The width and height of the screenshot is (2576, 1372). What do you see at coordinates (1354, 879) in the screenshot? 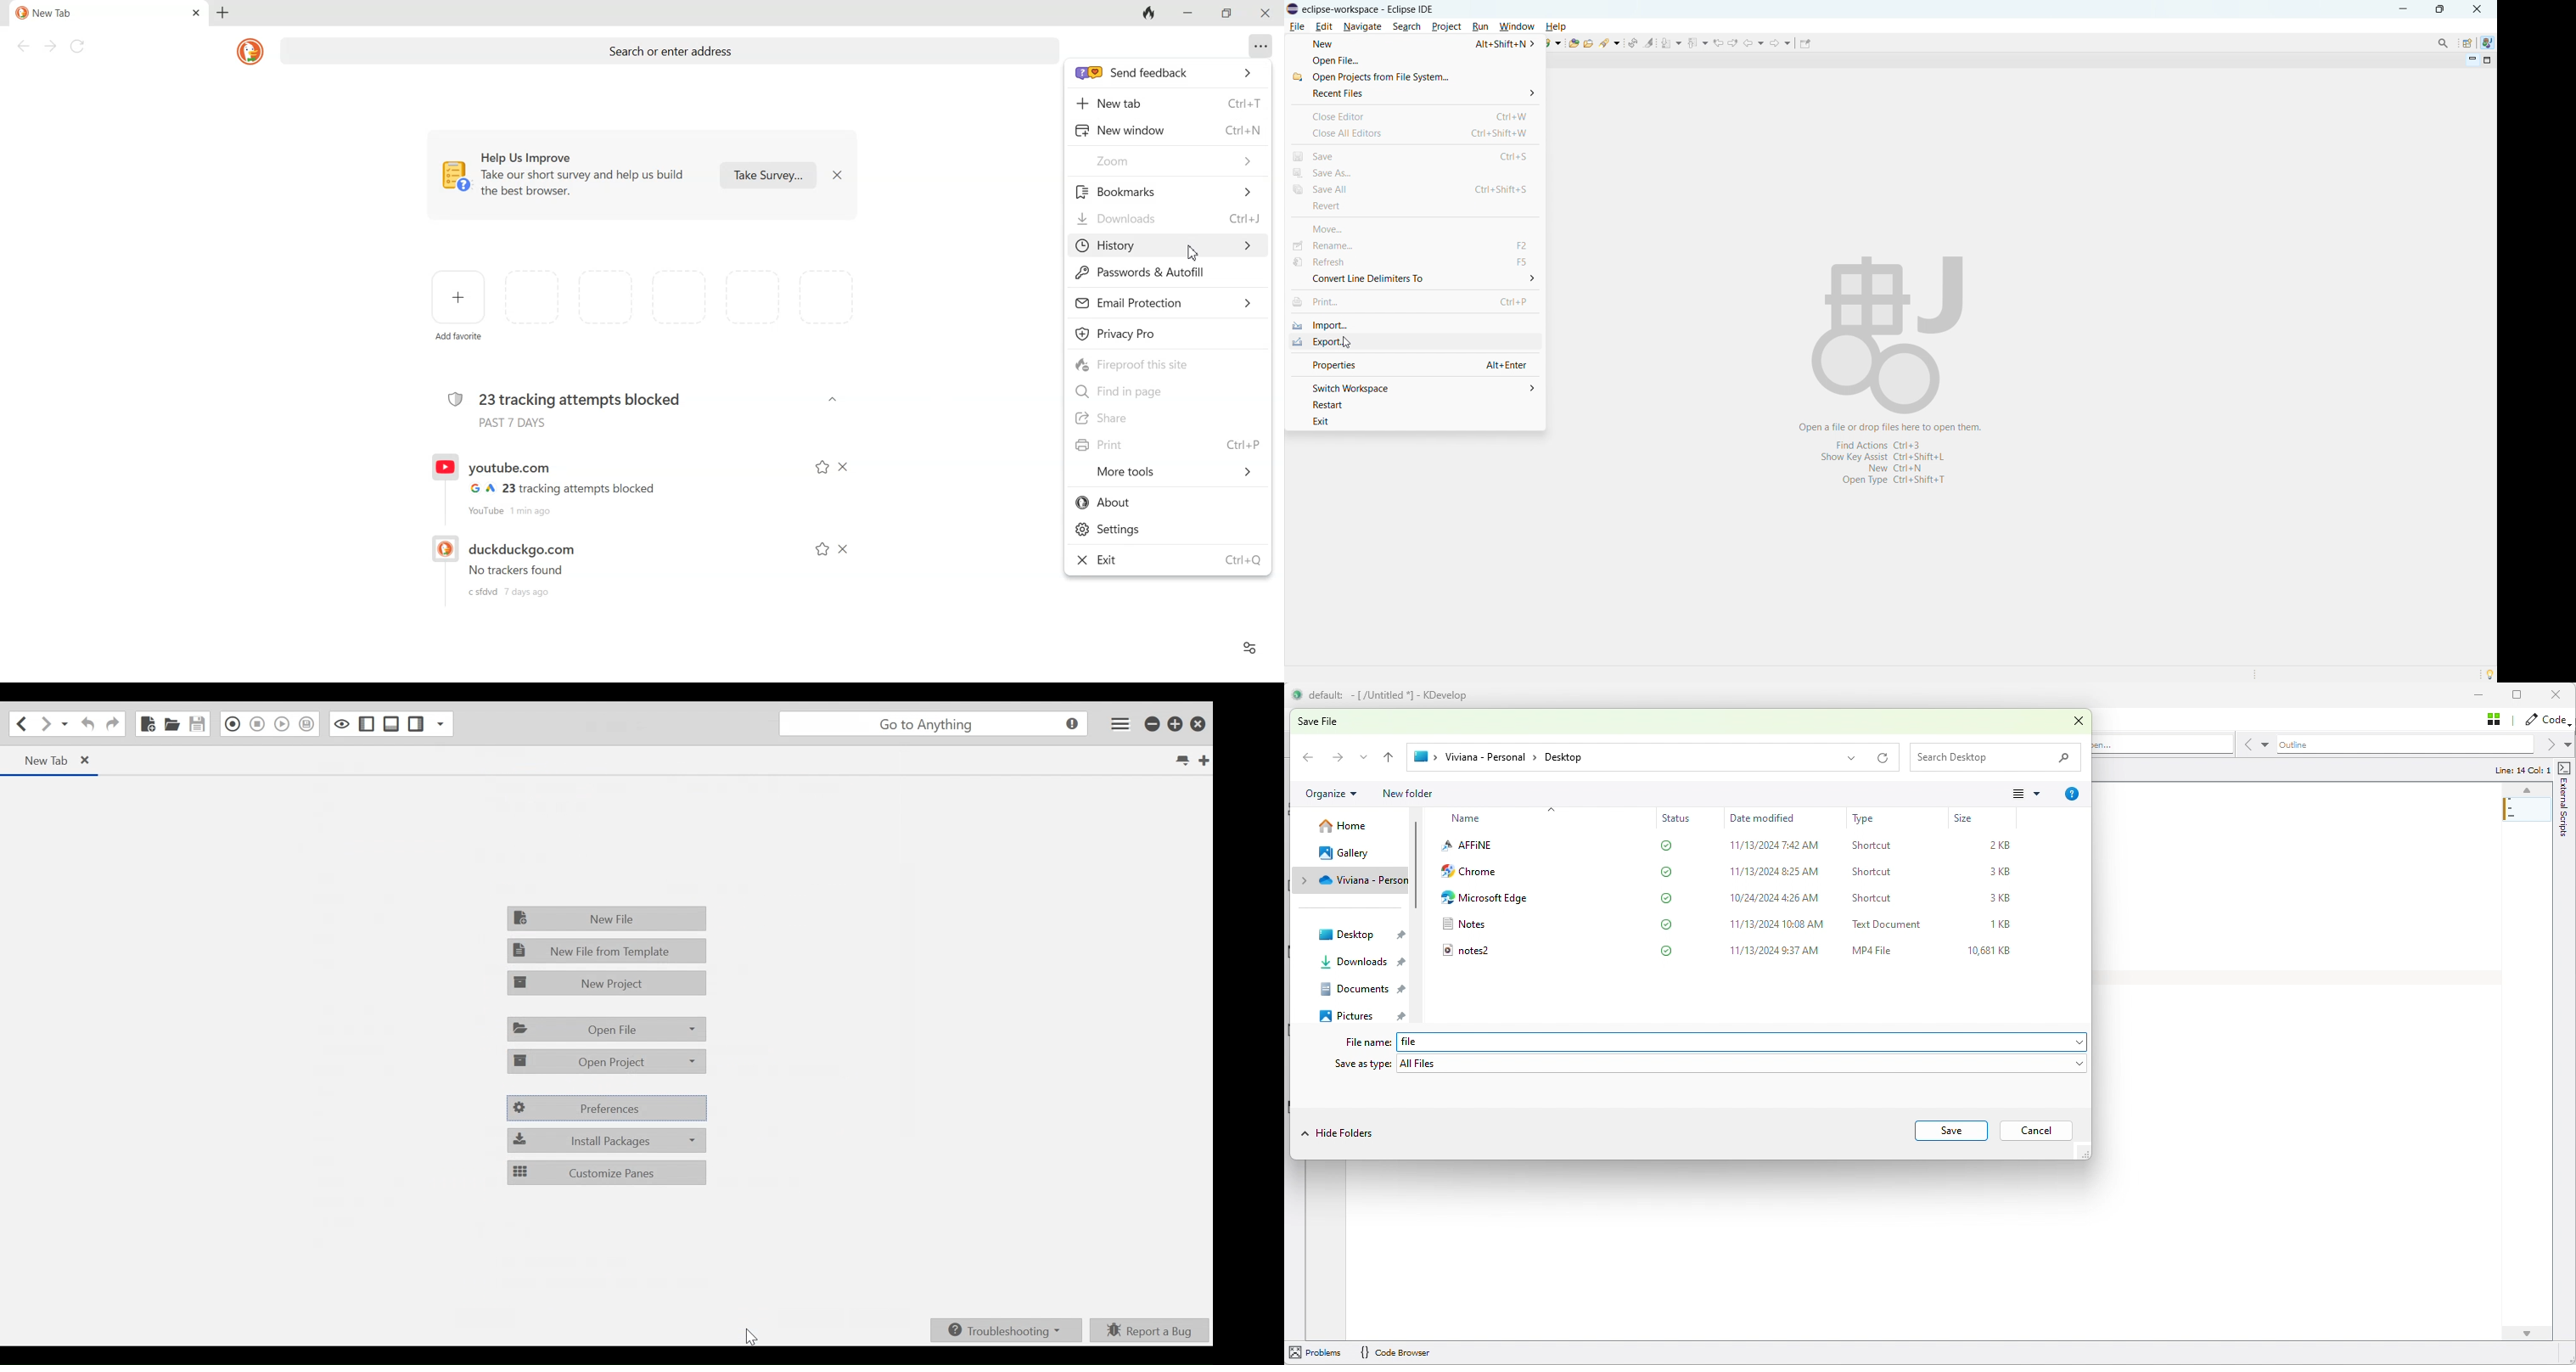
I see `Cloud` at bounding box center [1354, 879].